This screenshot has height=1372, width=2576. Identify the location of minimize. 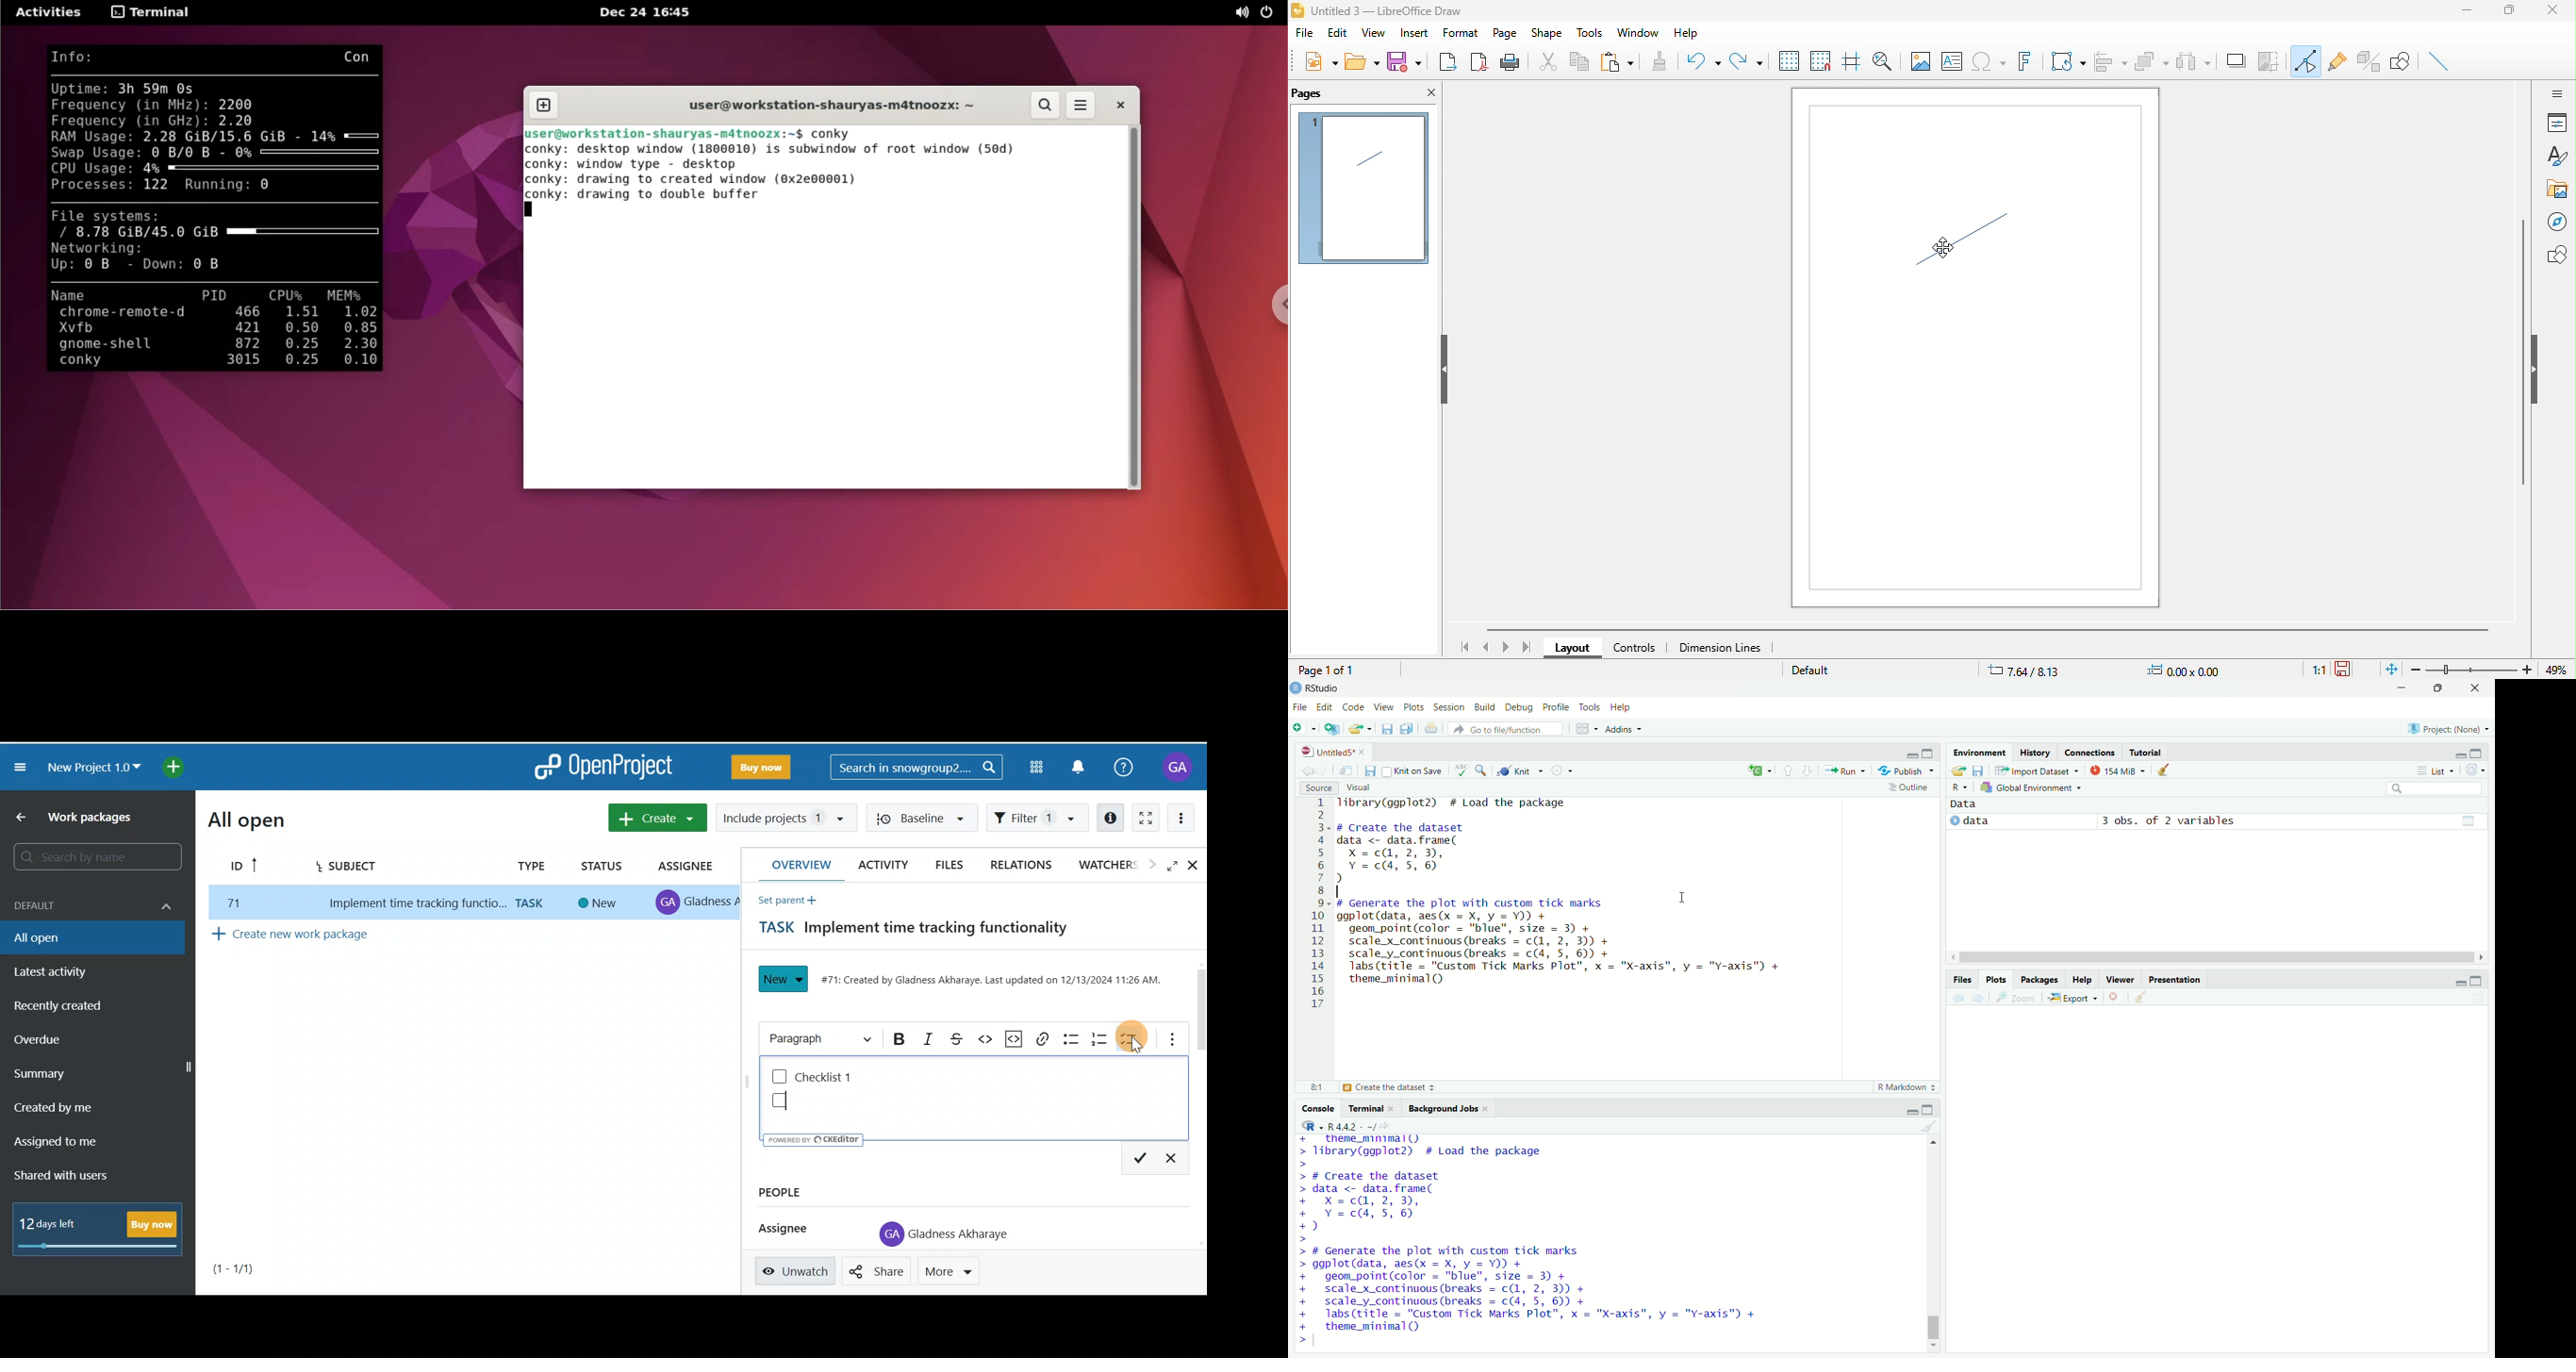
(2456, 752).